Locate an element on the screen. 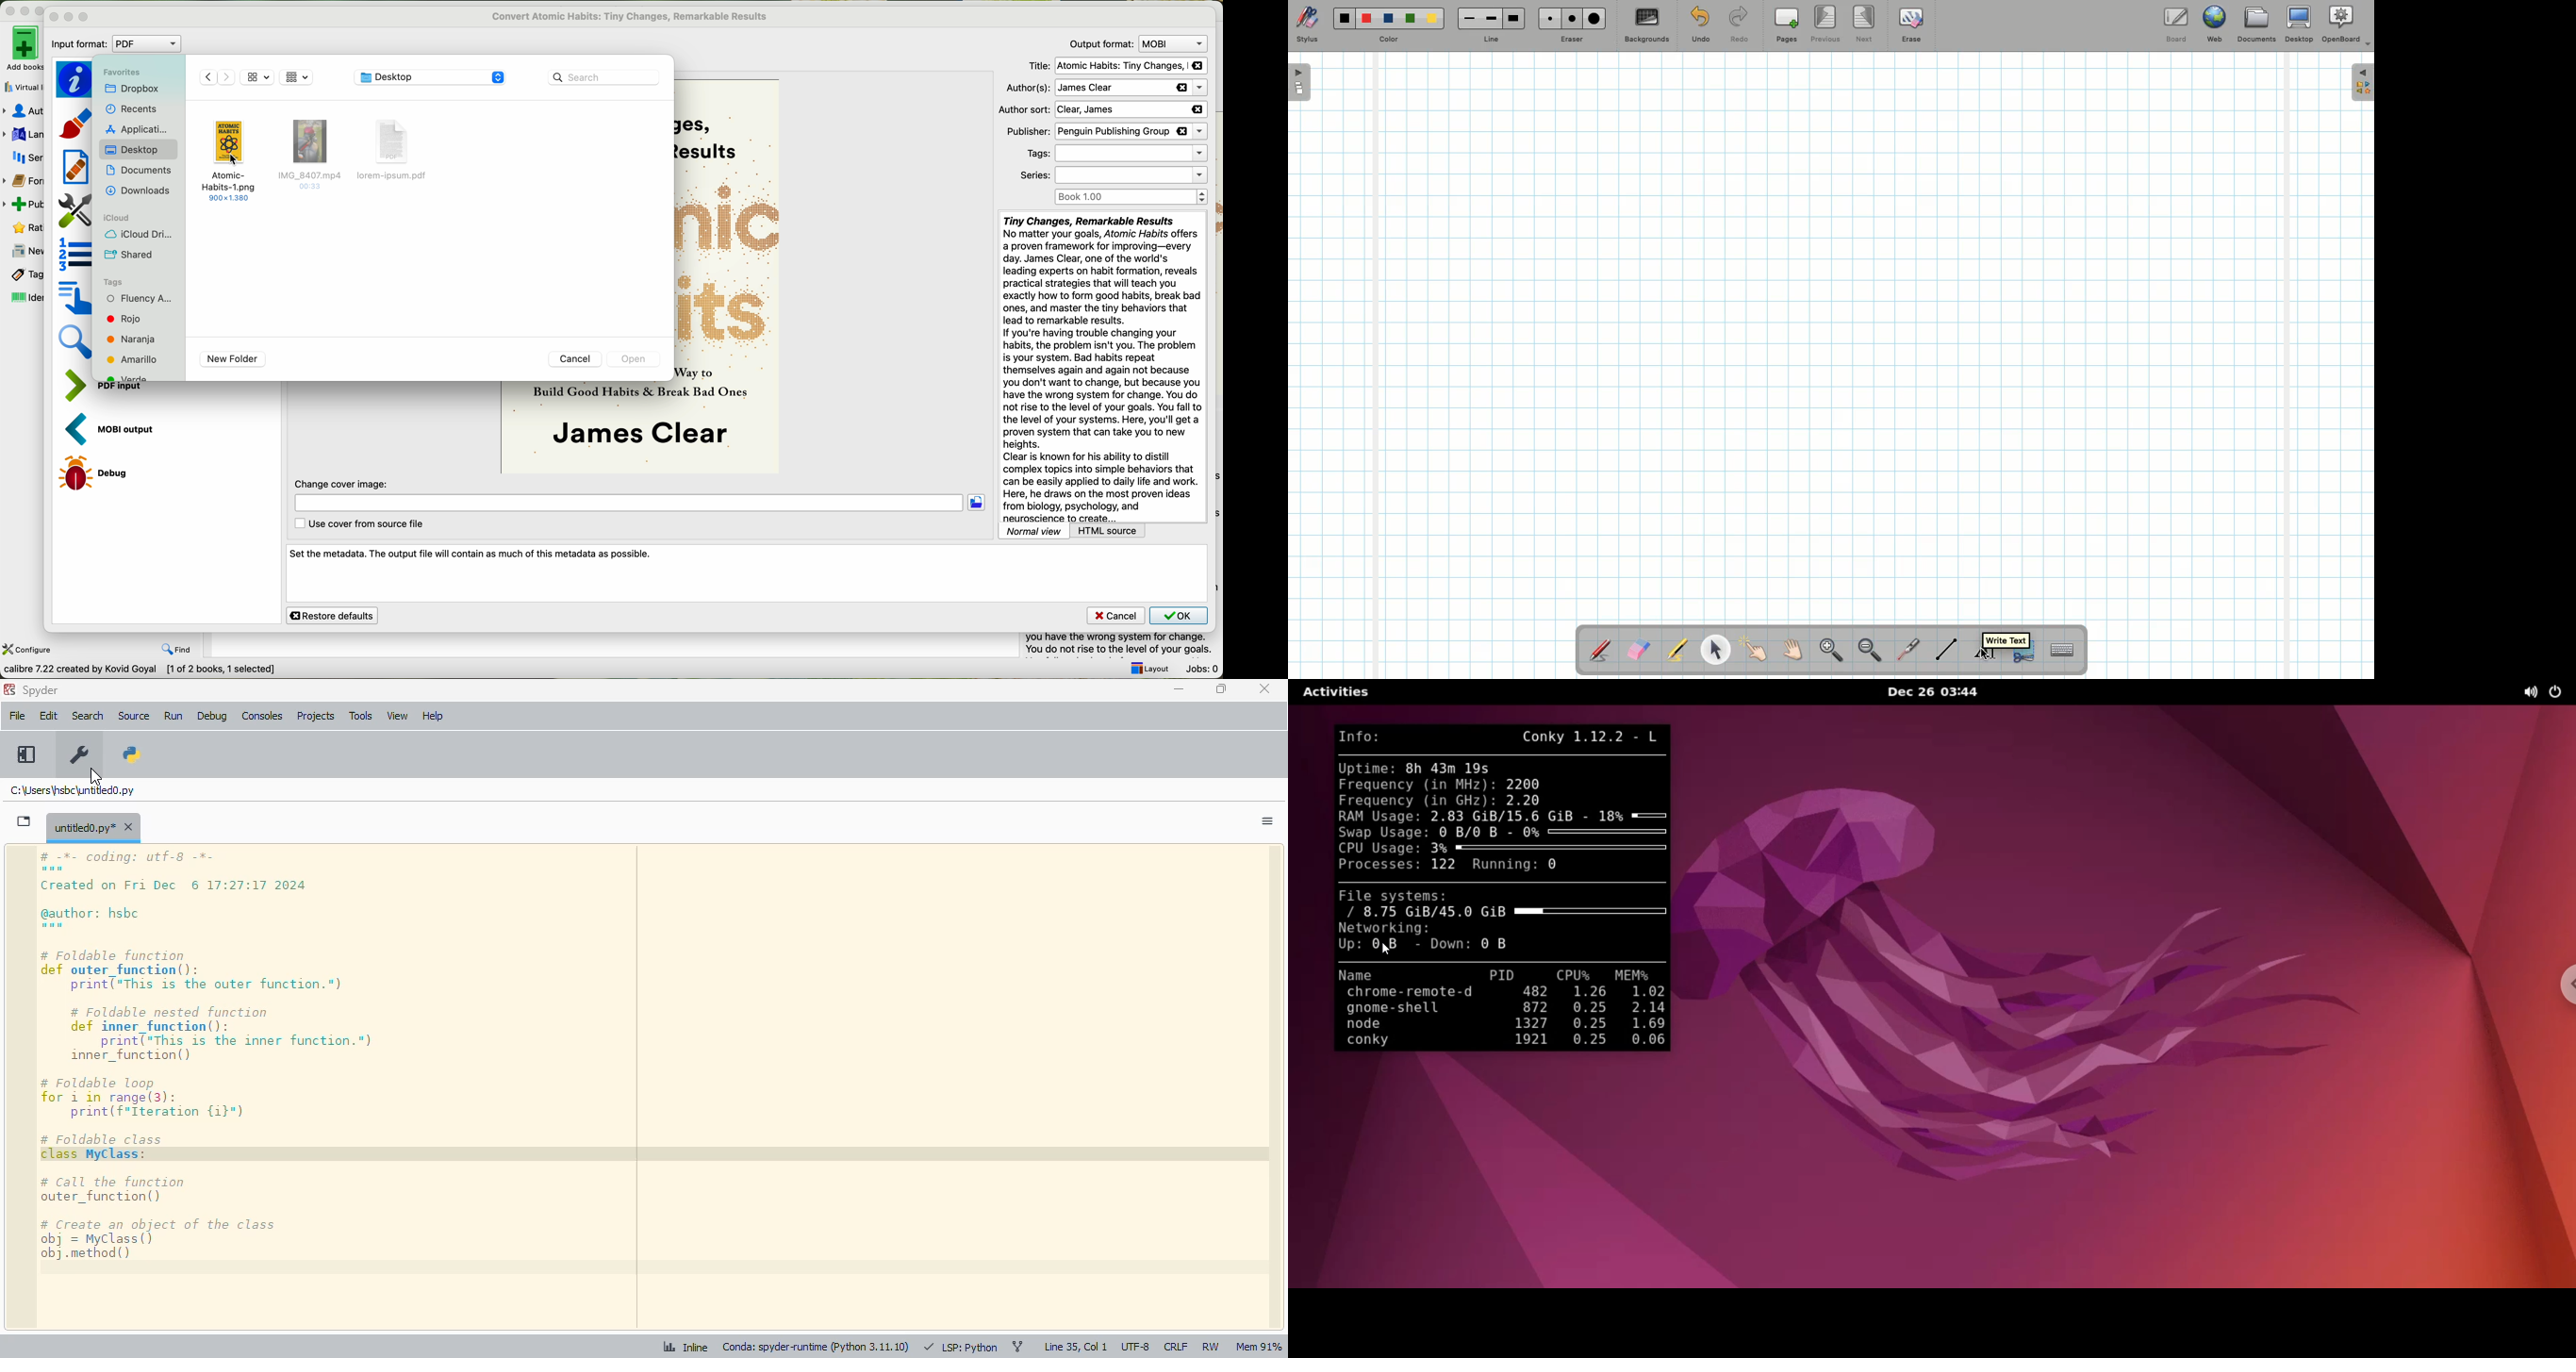  debug is located at coordinates (99, 472).